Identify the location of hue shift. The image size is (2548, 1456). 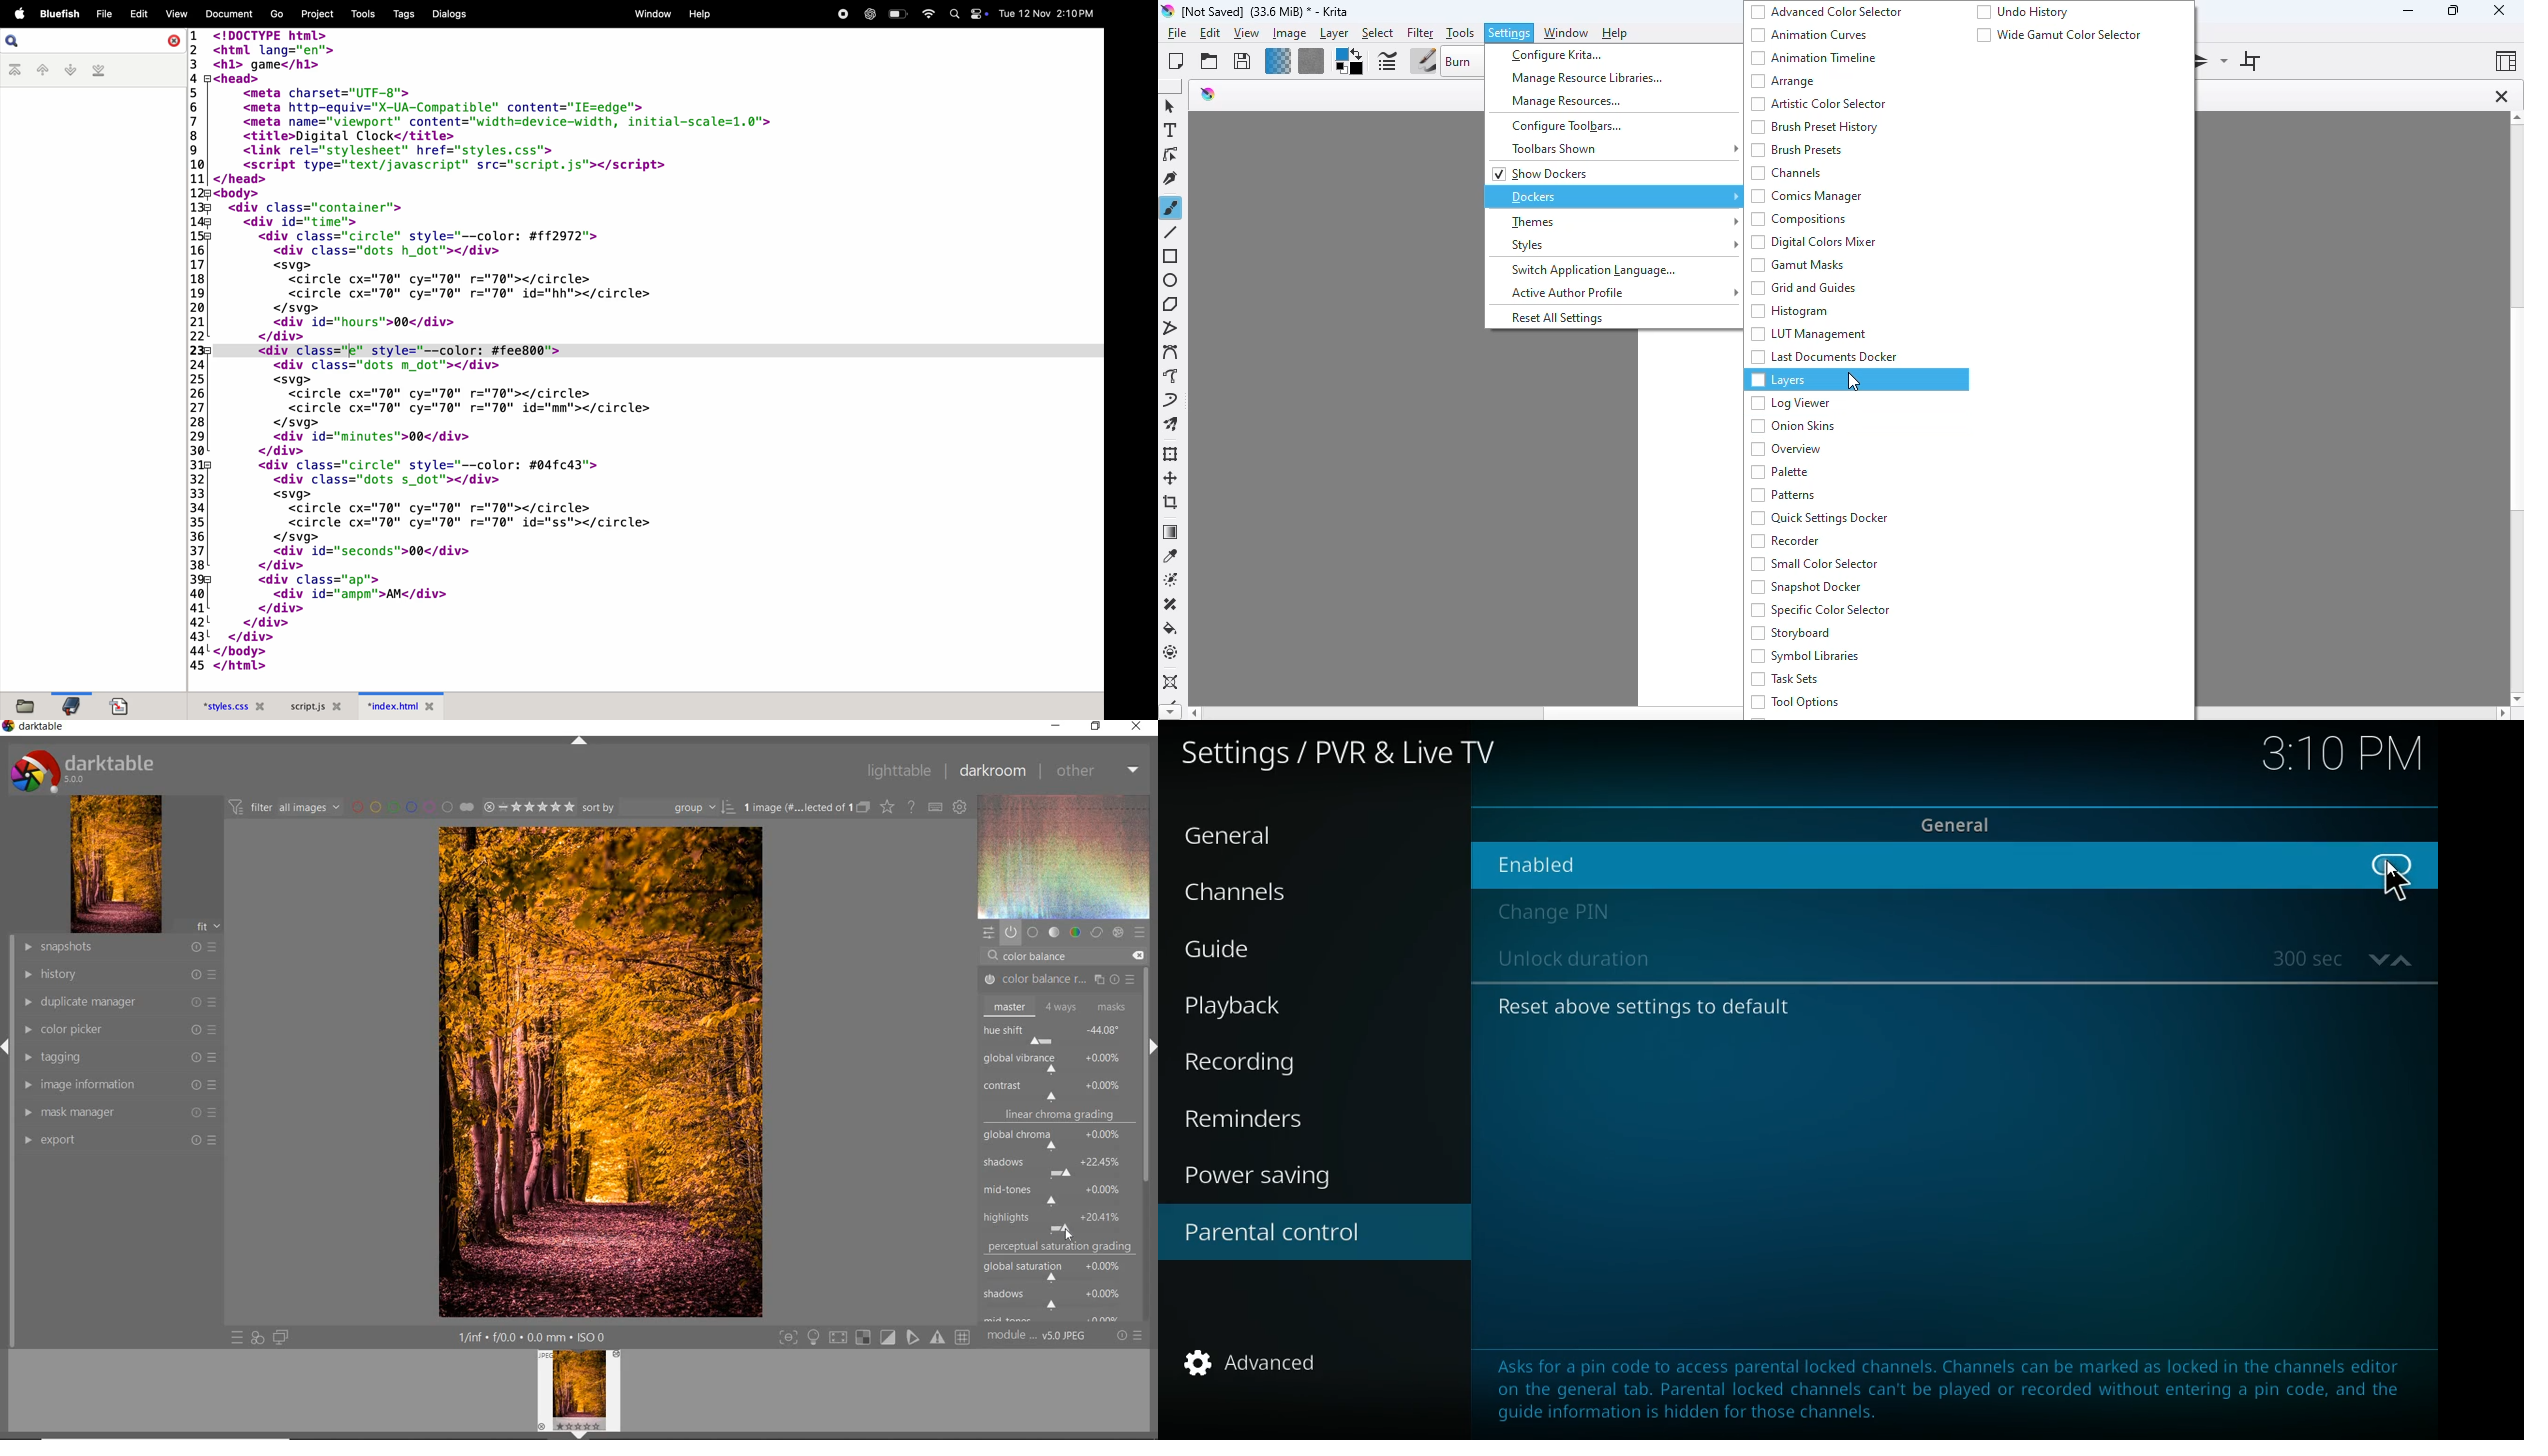
(1059, 1032).